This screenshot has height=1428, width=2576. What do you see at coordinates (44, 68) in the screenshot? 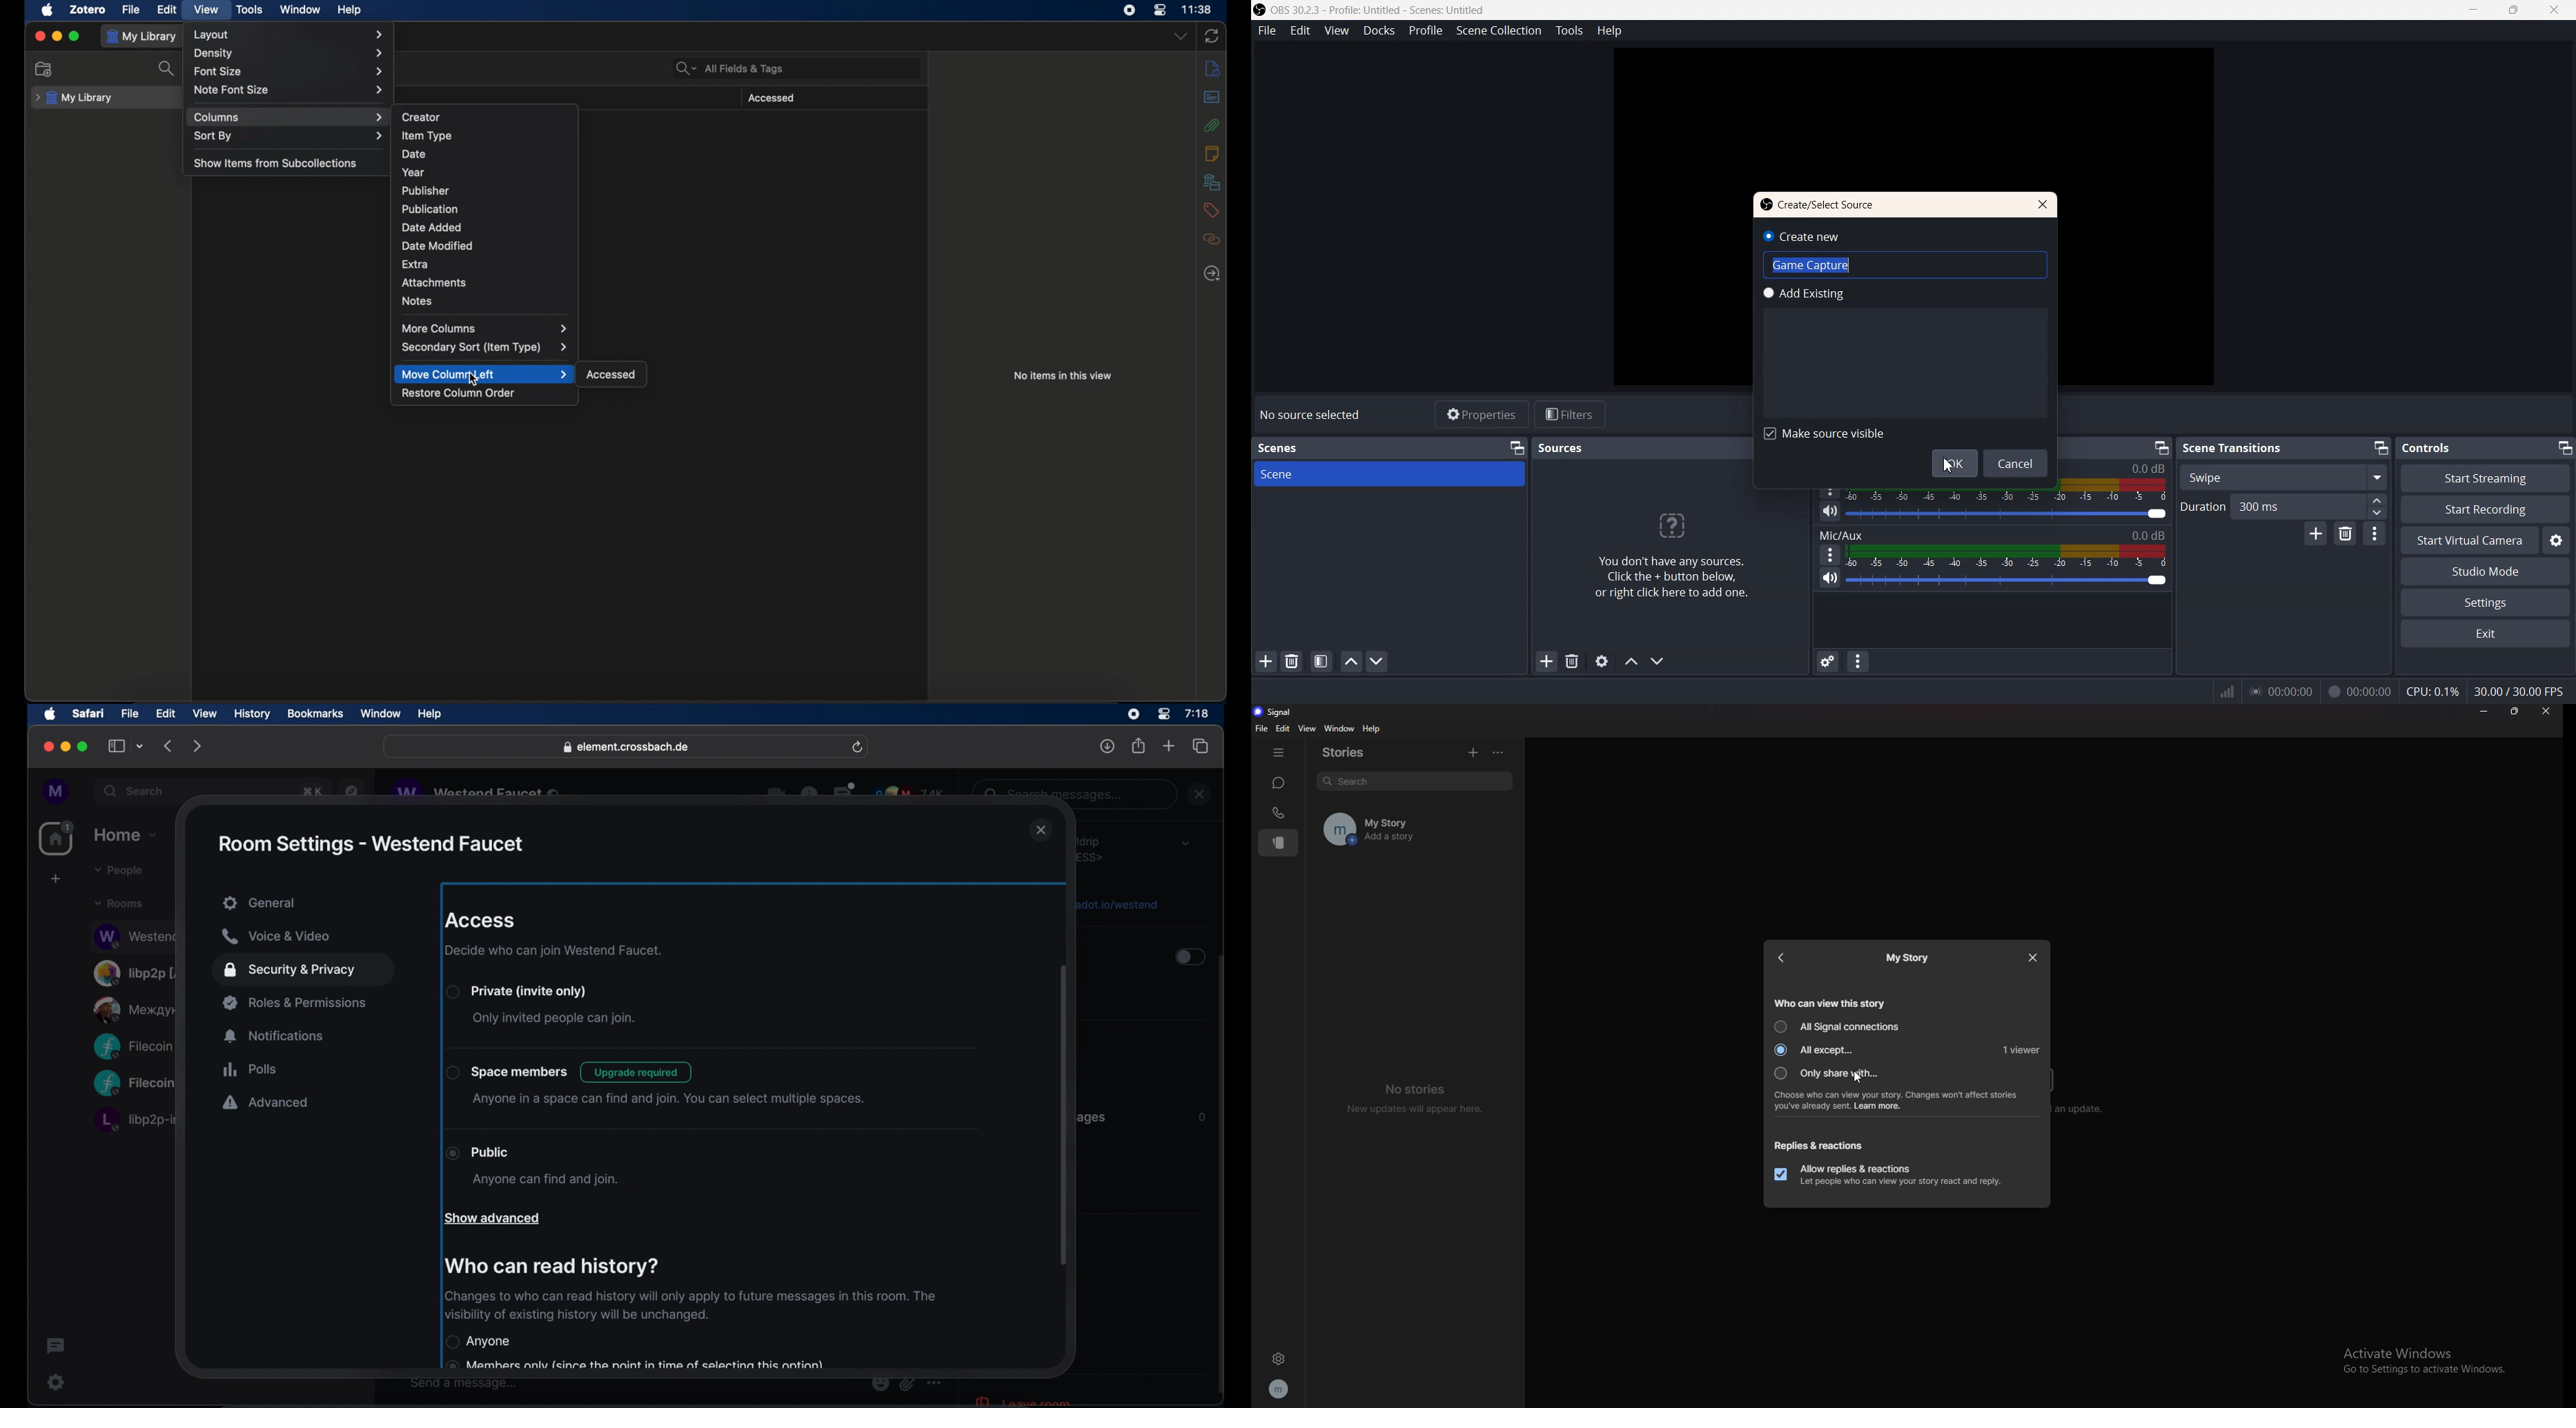
I see `new collection` at bounding box center [44, 68].